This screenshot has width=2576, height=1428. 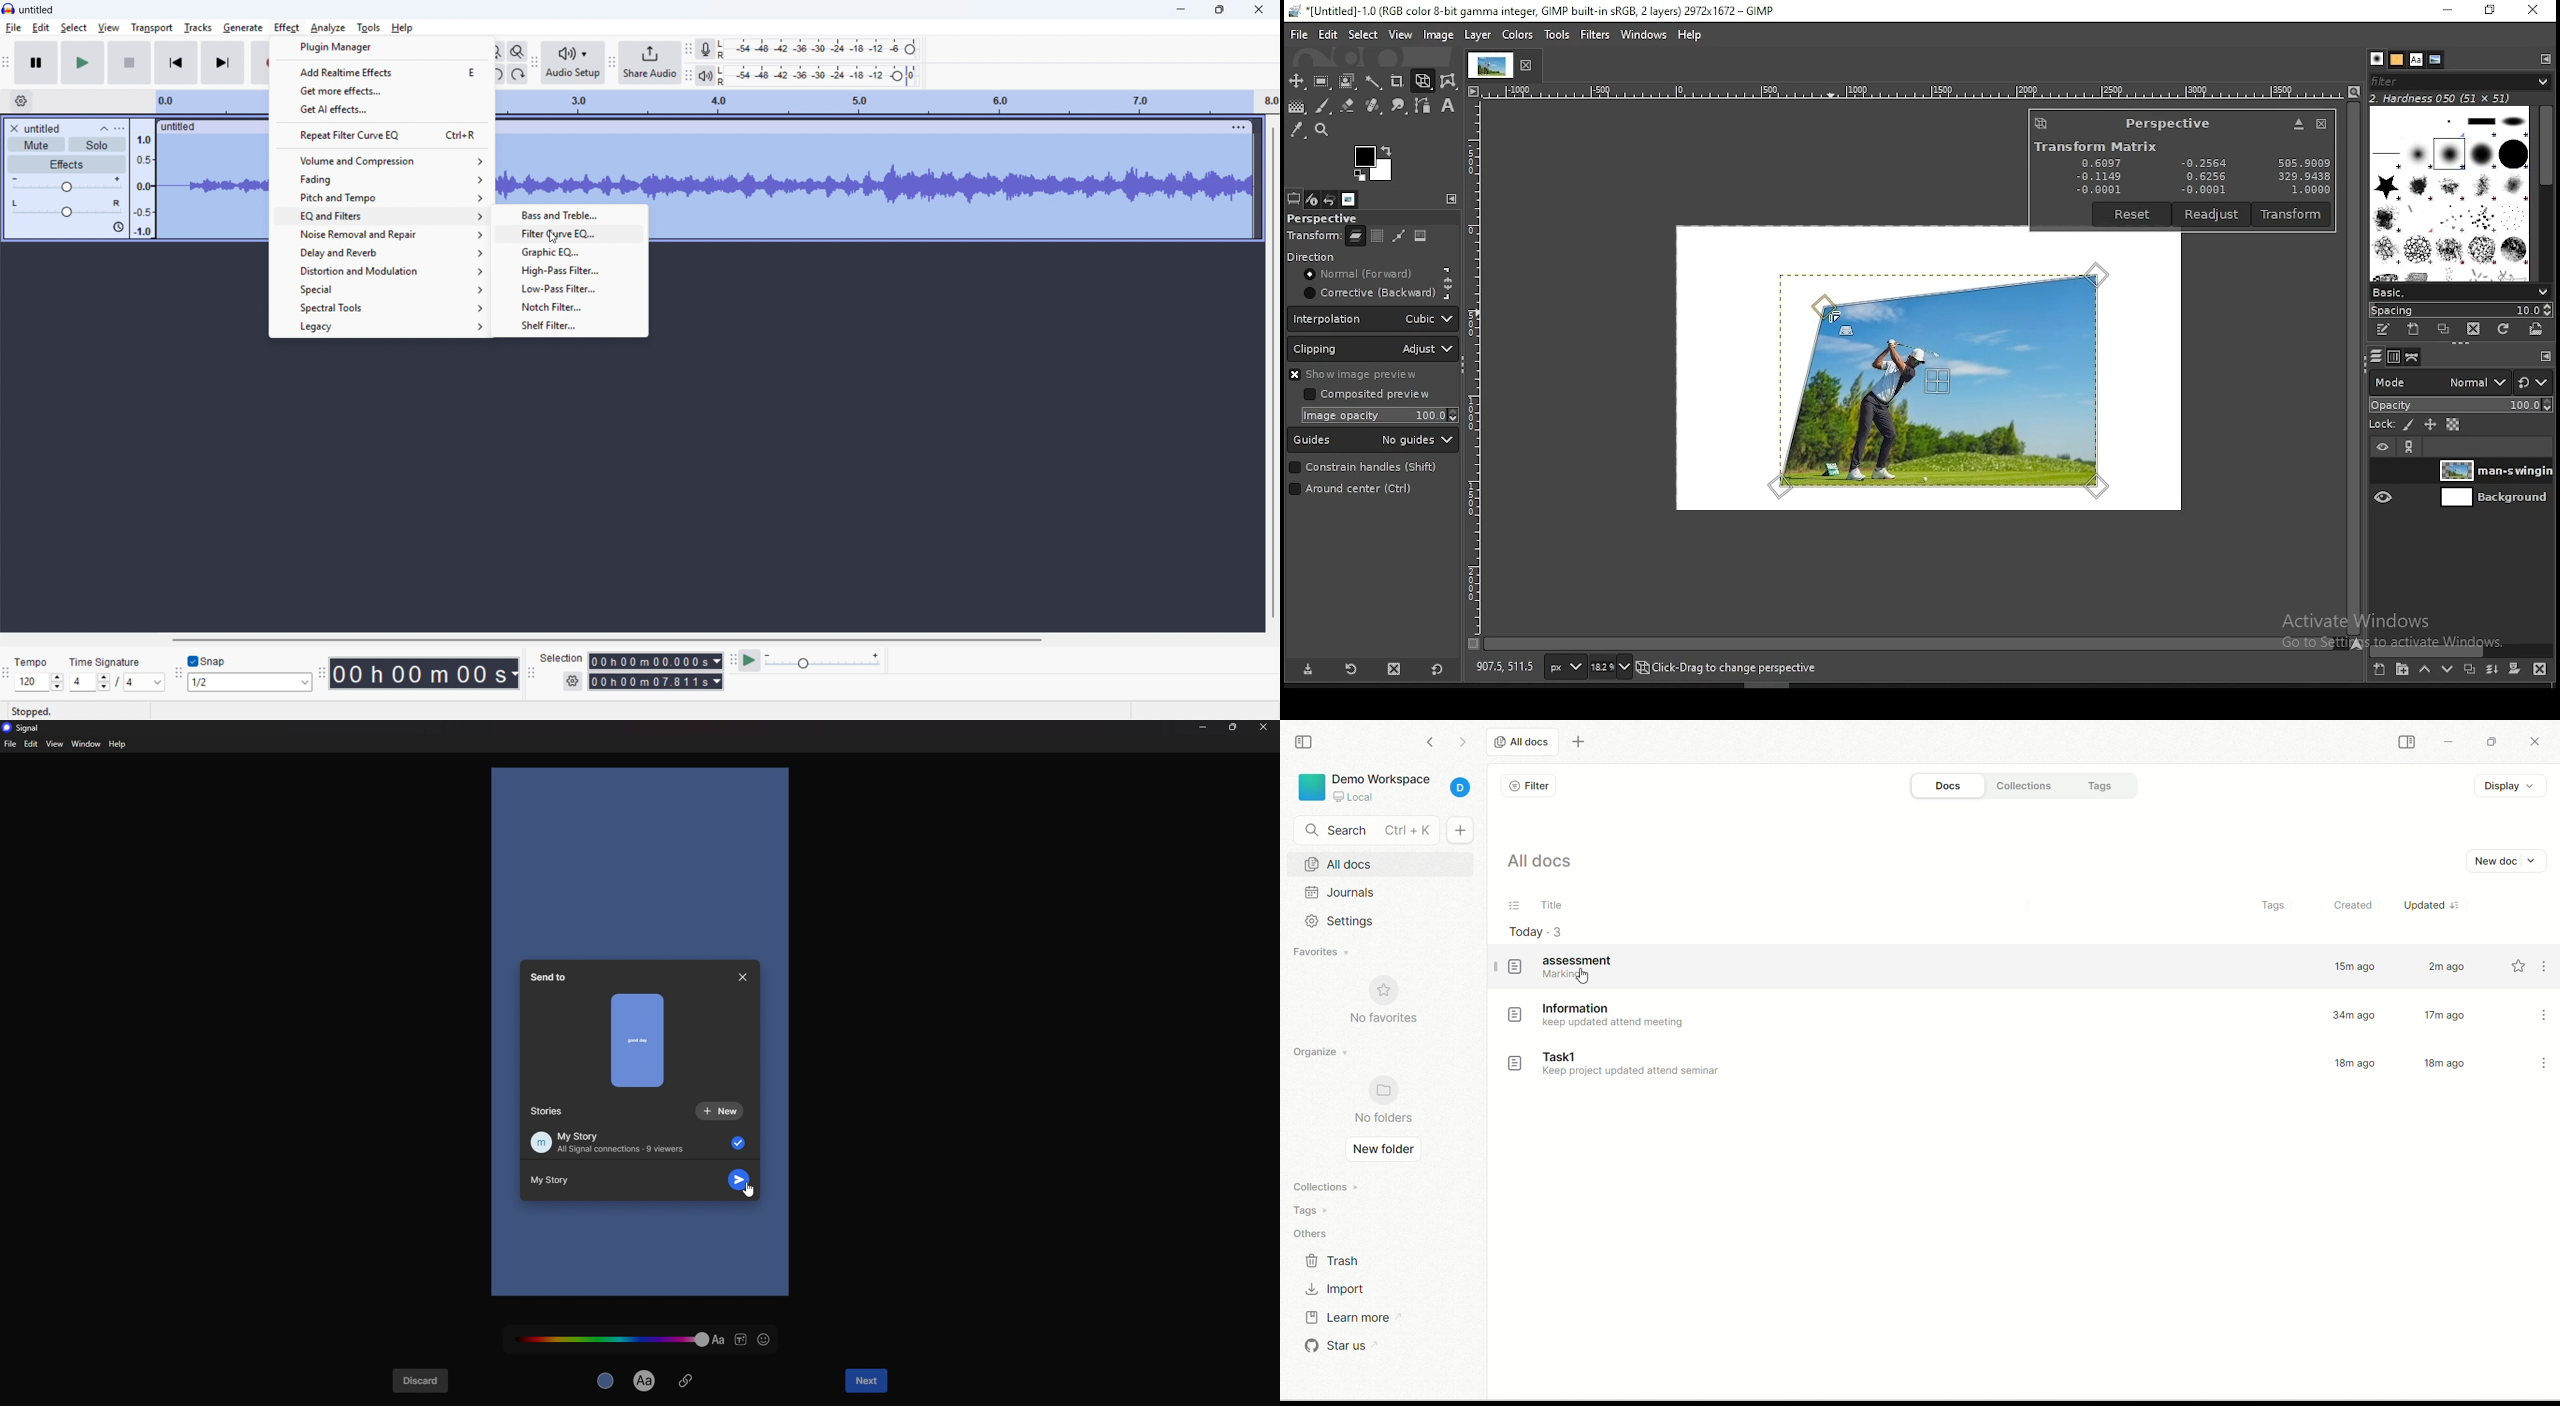 What do you see at coordinates (655, 661) in the screenshot?
I see `Selection start time ` at bounding box center [655, 661].